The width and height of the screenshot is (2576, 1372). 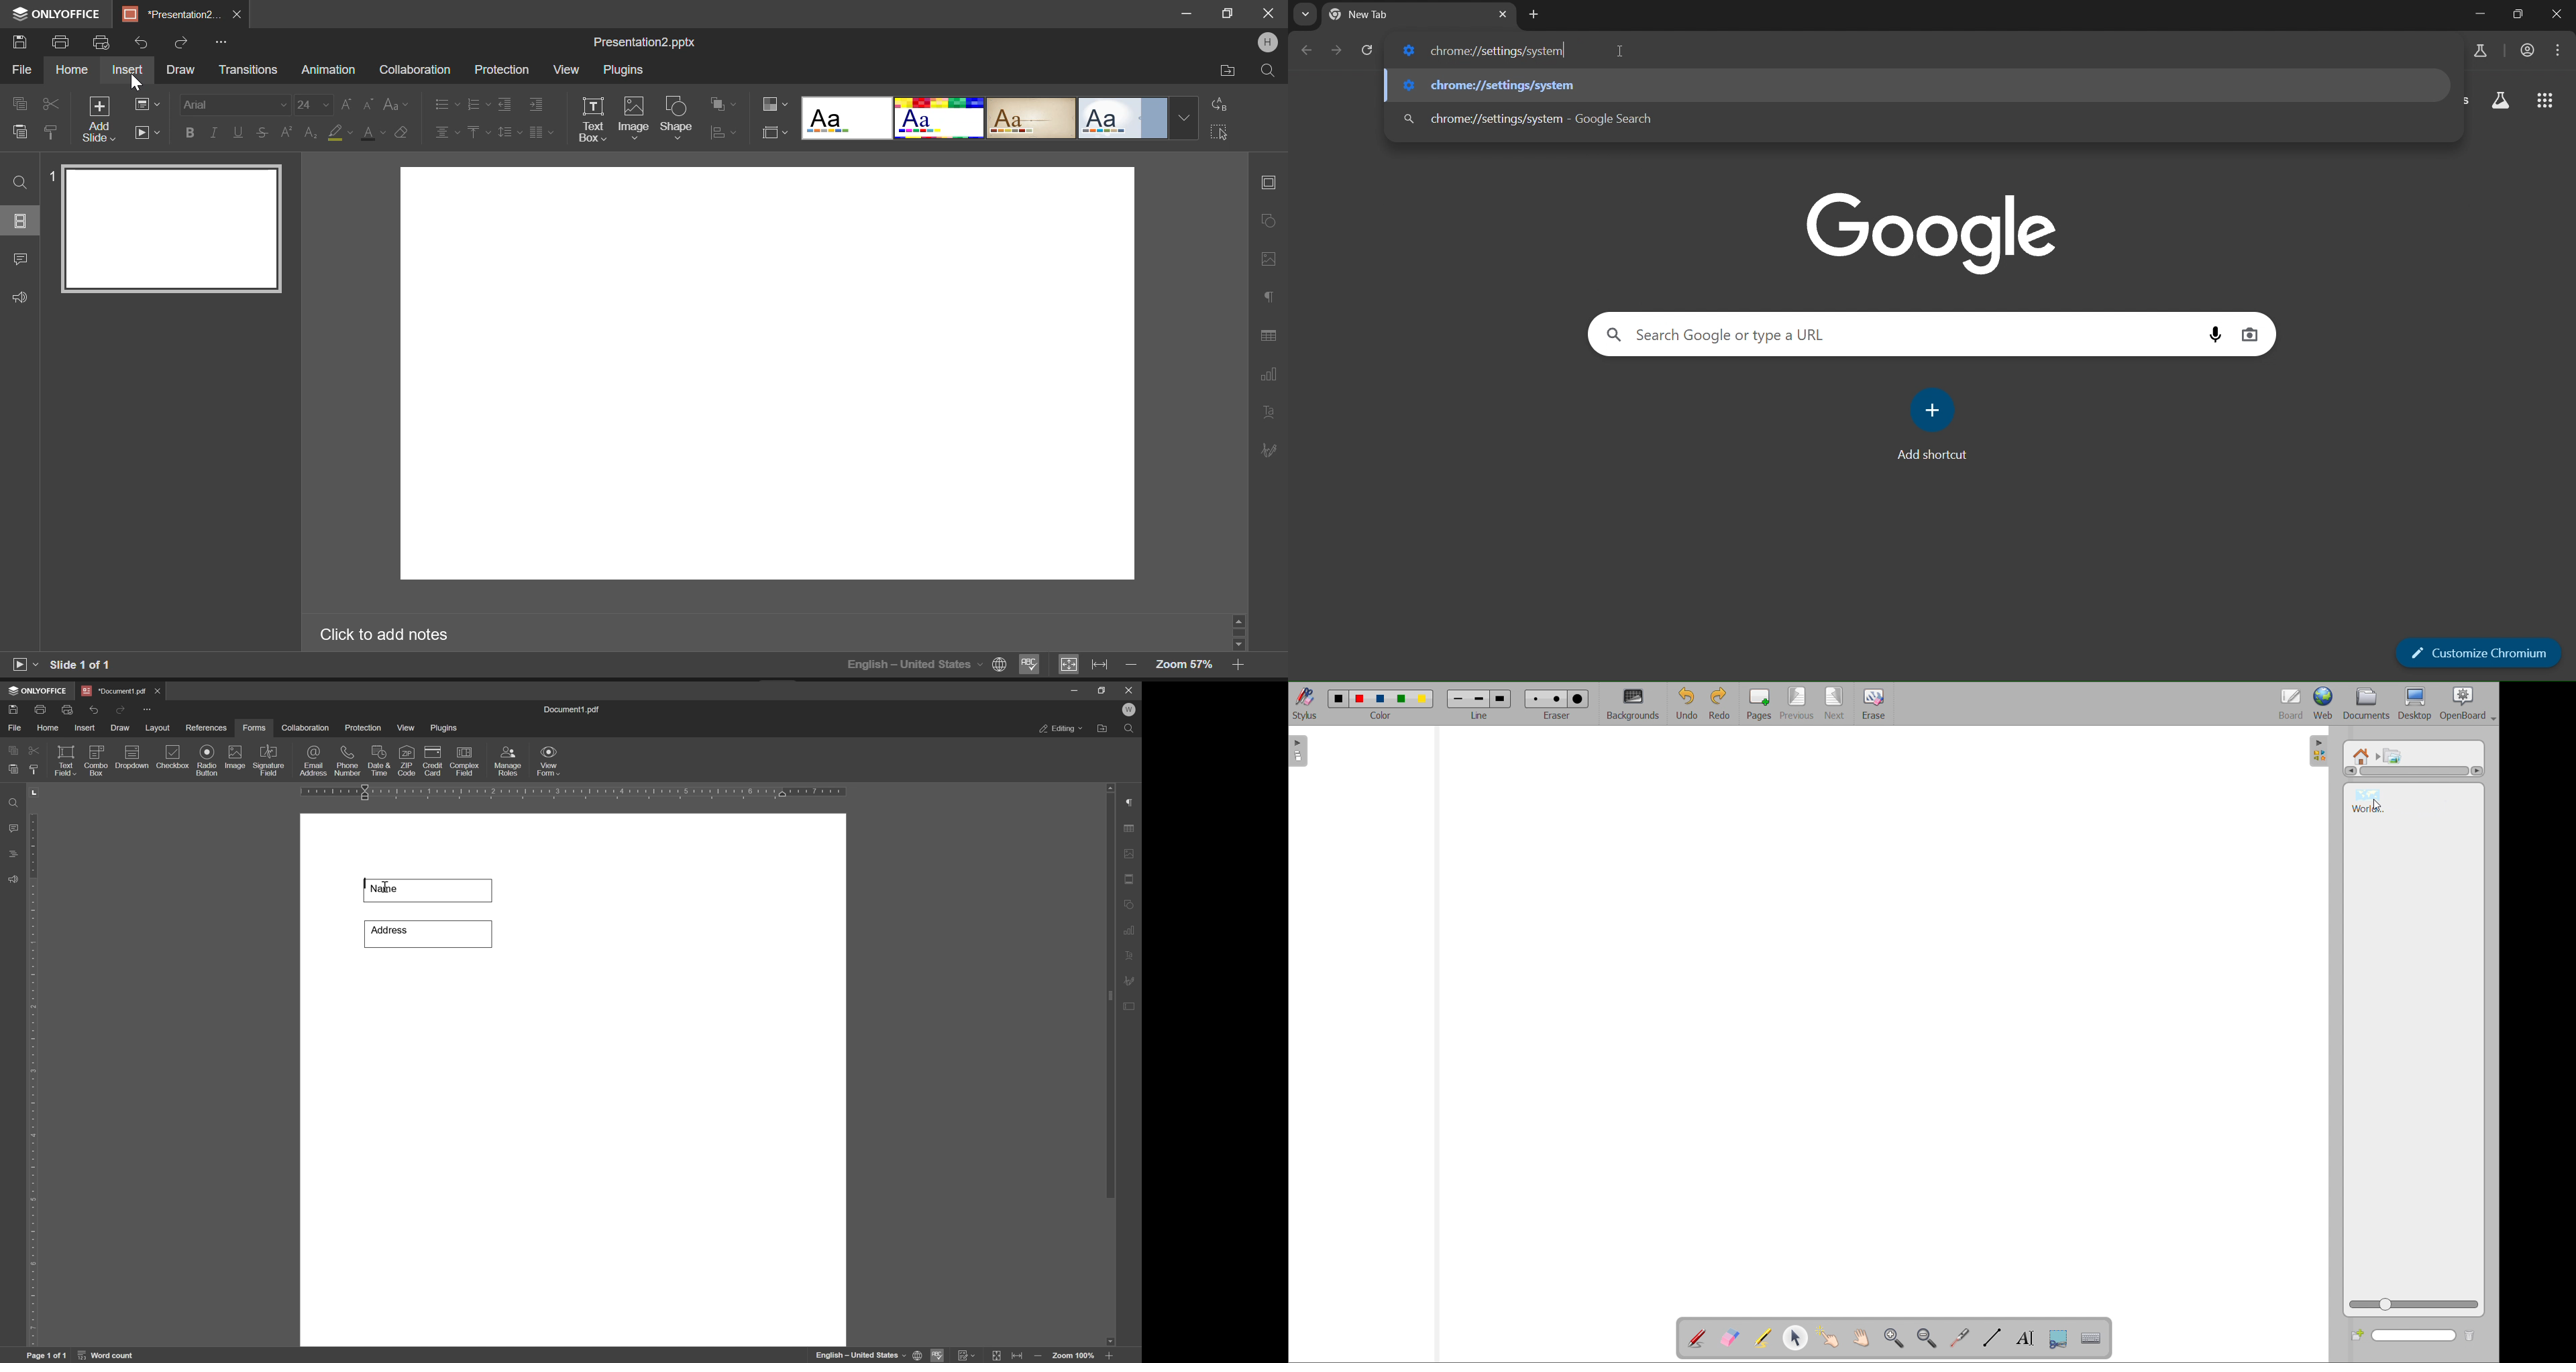 I want to click on redo, so click(x=1719, y=704).